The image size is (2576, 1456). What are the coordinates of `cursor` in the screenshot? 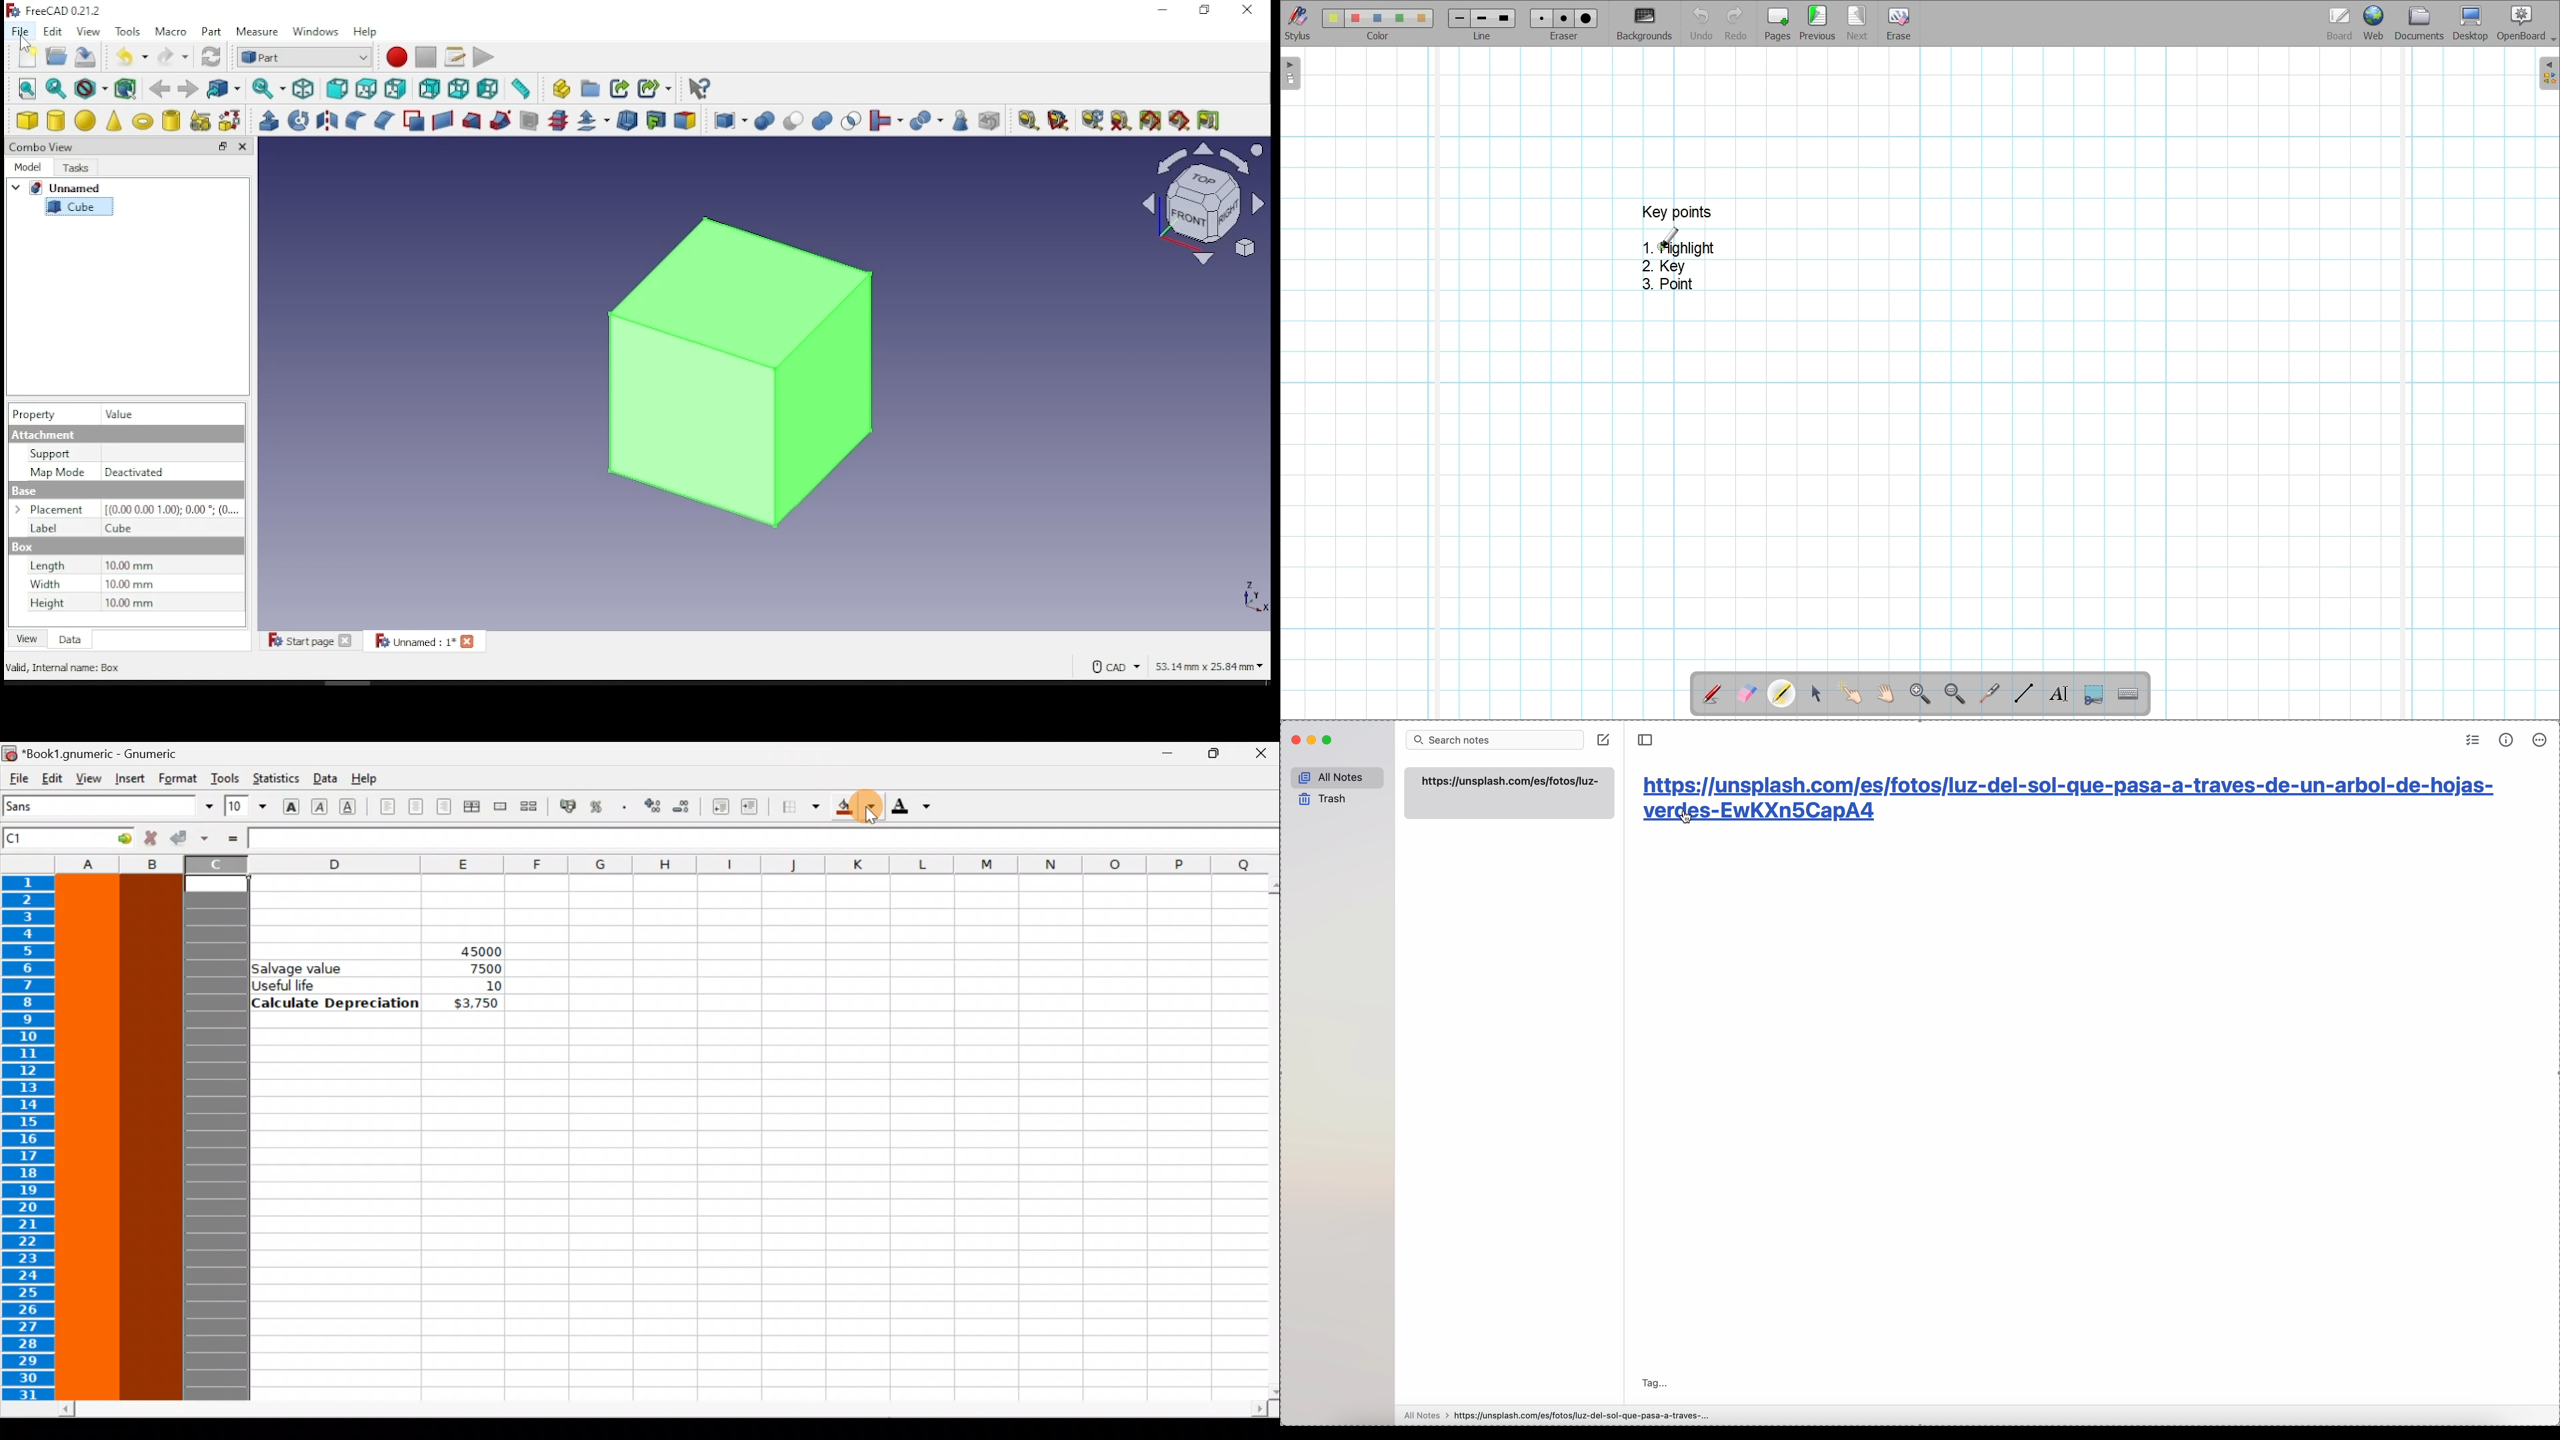 It's located at (25, 44).